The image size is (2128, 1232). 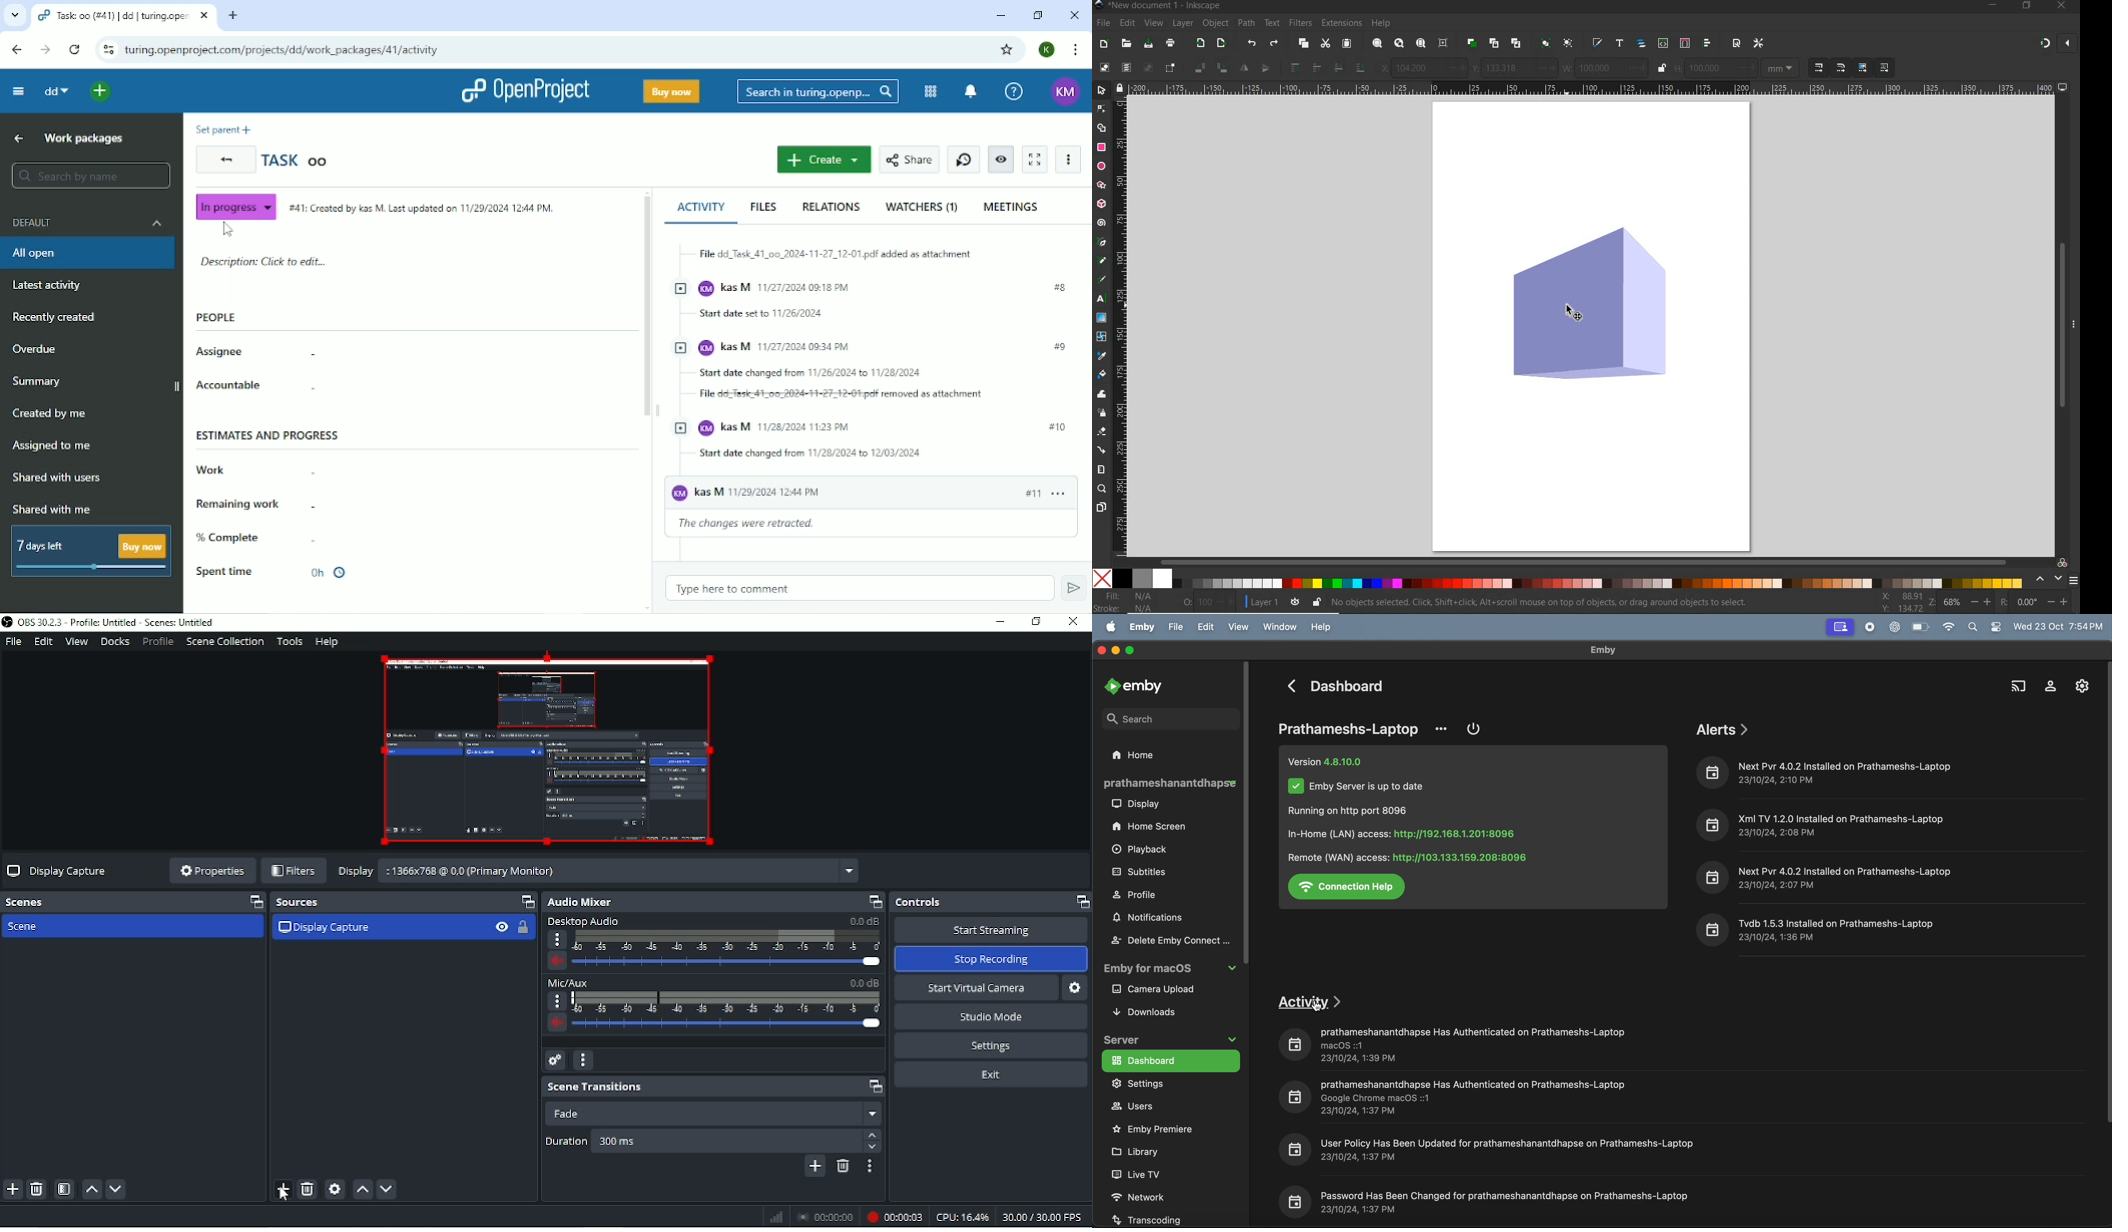 I want to click on Tools, so click(x=289, y=641).